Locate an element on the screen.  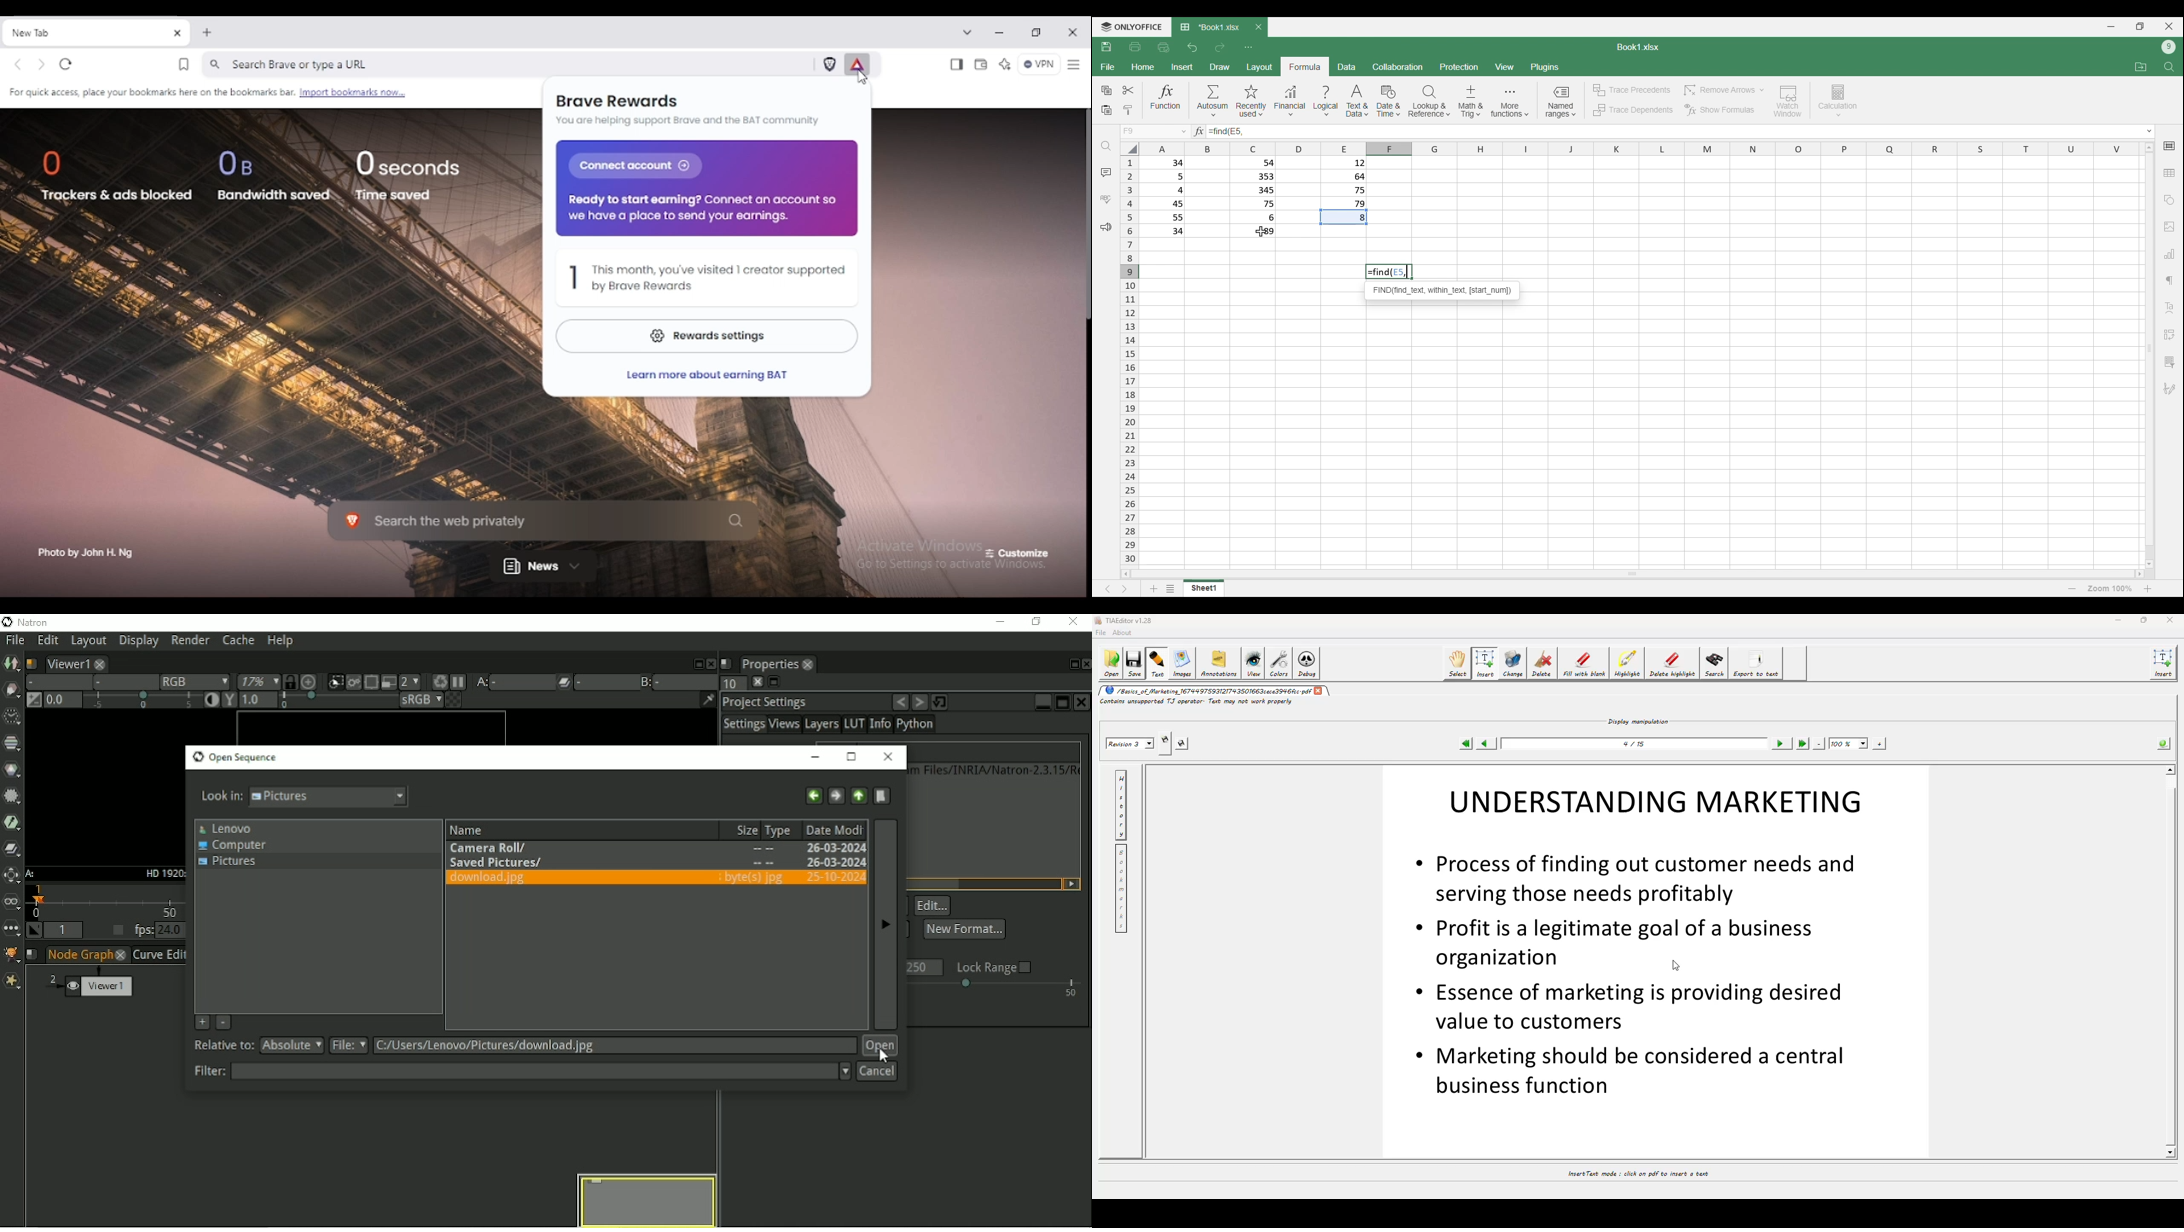
for quick access place your bookmarks here on the bookmark bar. import bookmarks now... is located at coordinates (206, 91).